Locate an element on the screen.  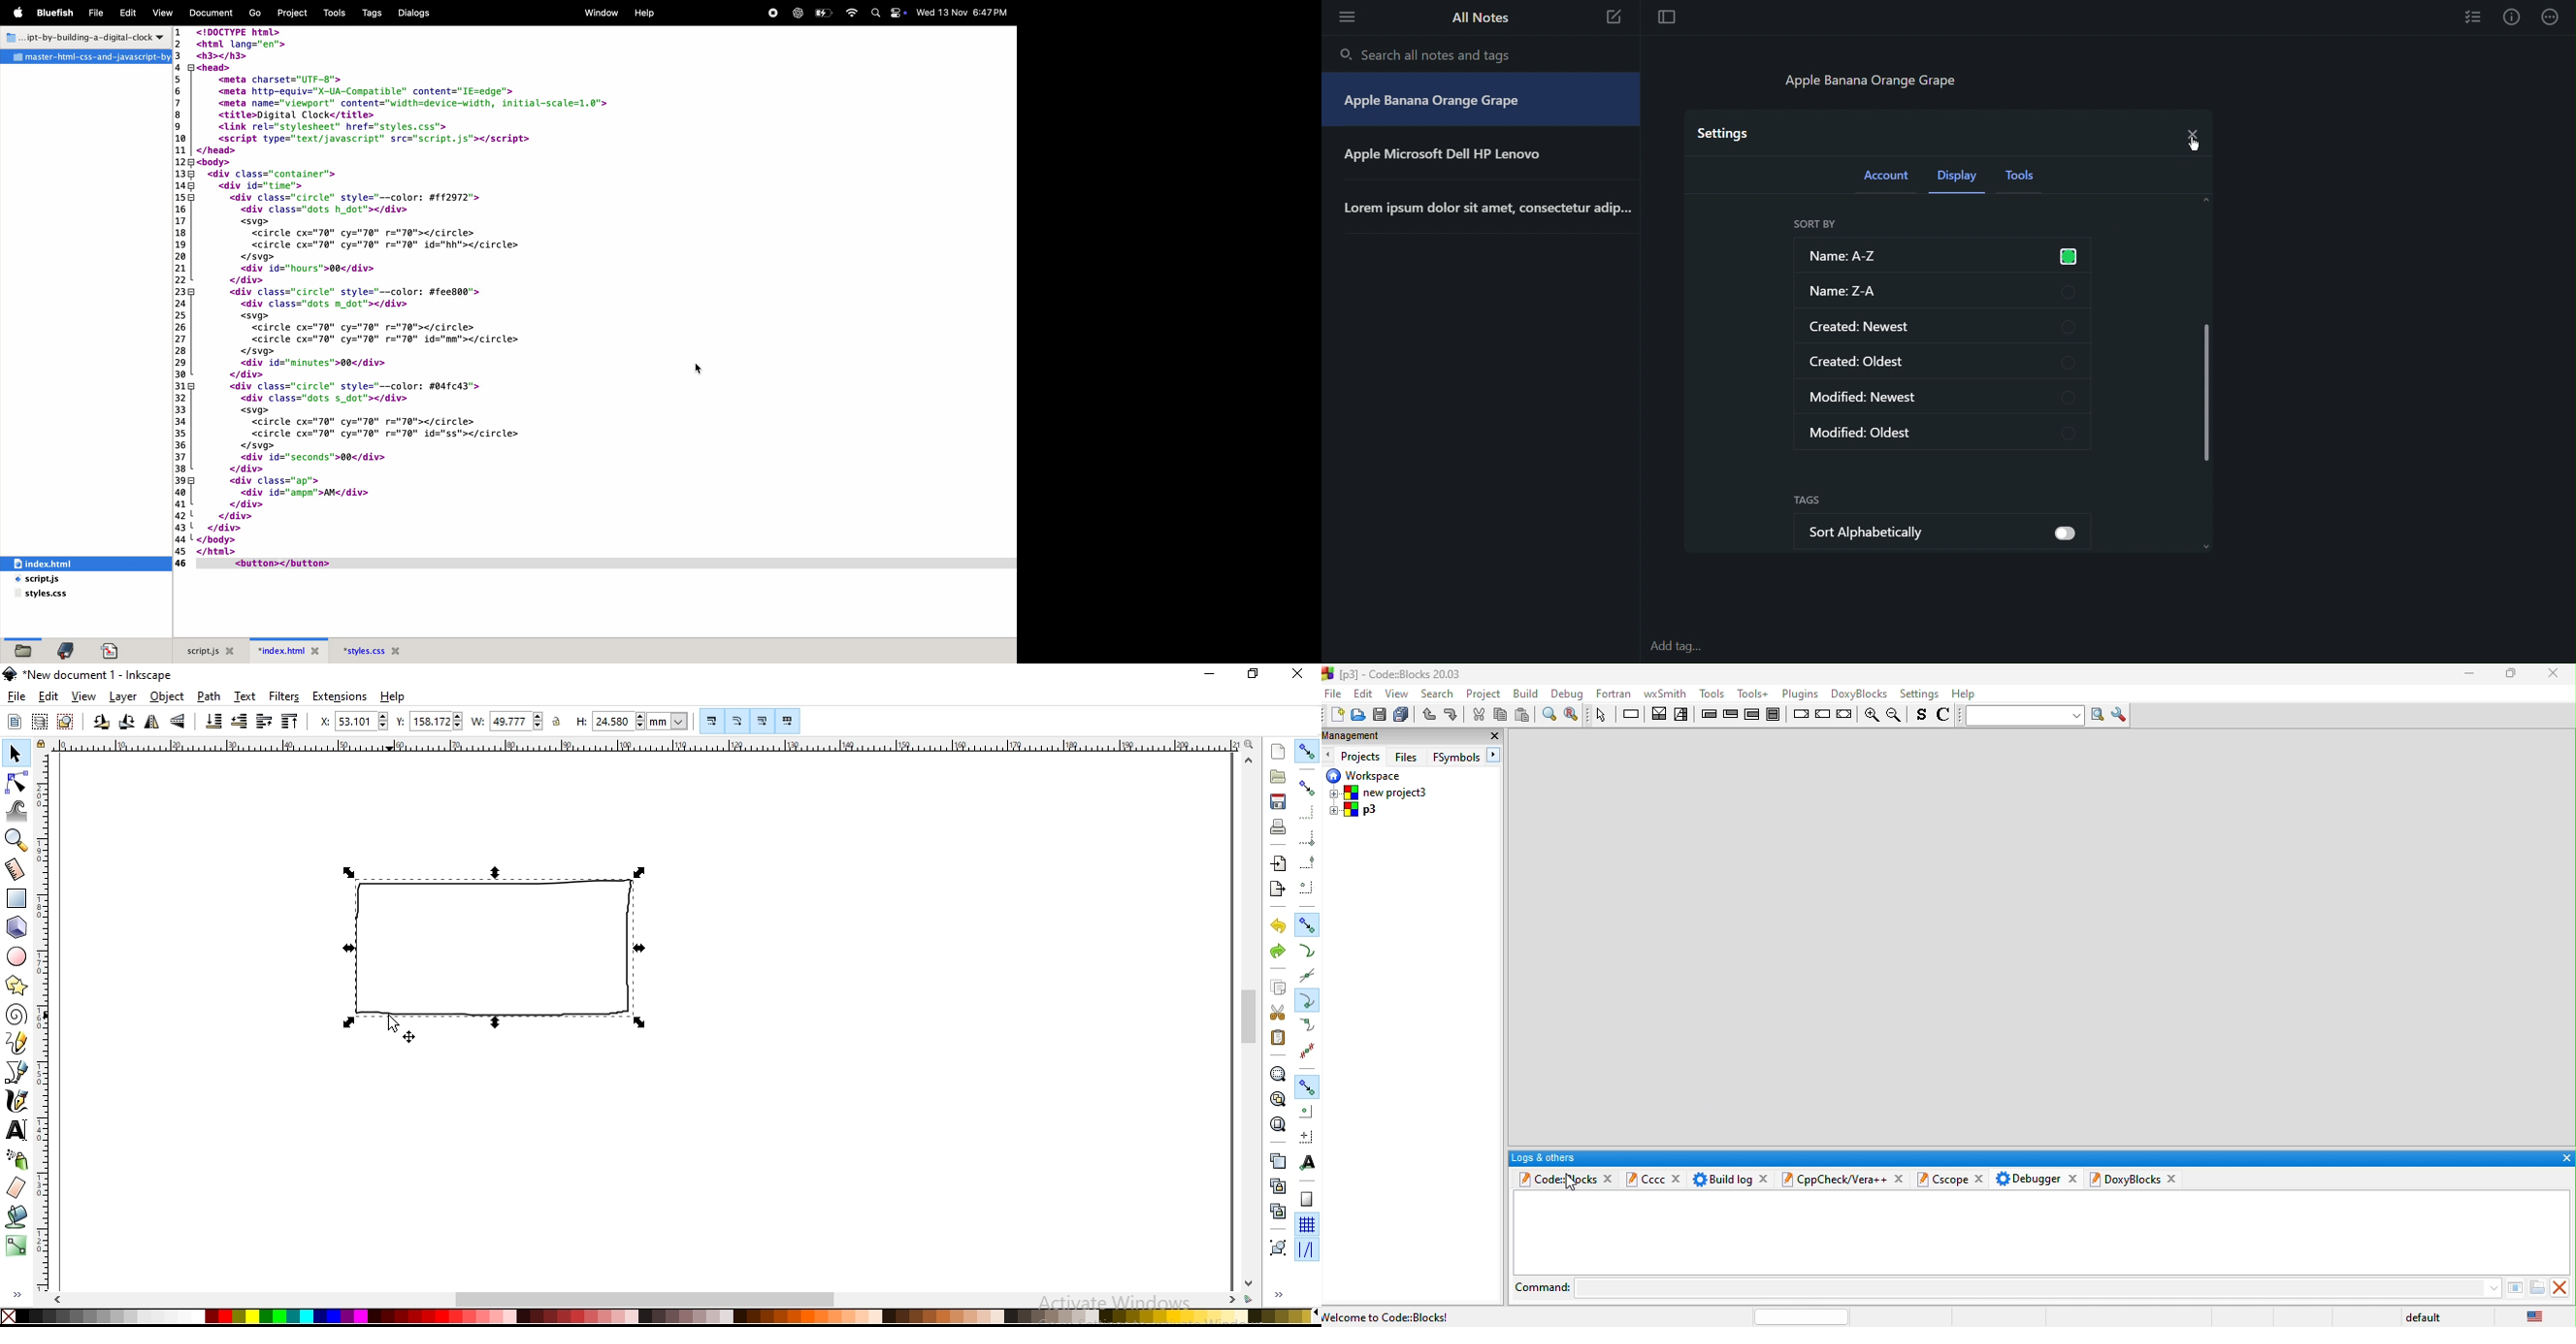
path is located at coordinates (209, 695).